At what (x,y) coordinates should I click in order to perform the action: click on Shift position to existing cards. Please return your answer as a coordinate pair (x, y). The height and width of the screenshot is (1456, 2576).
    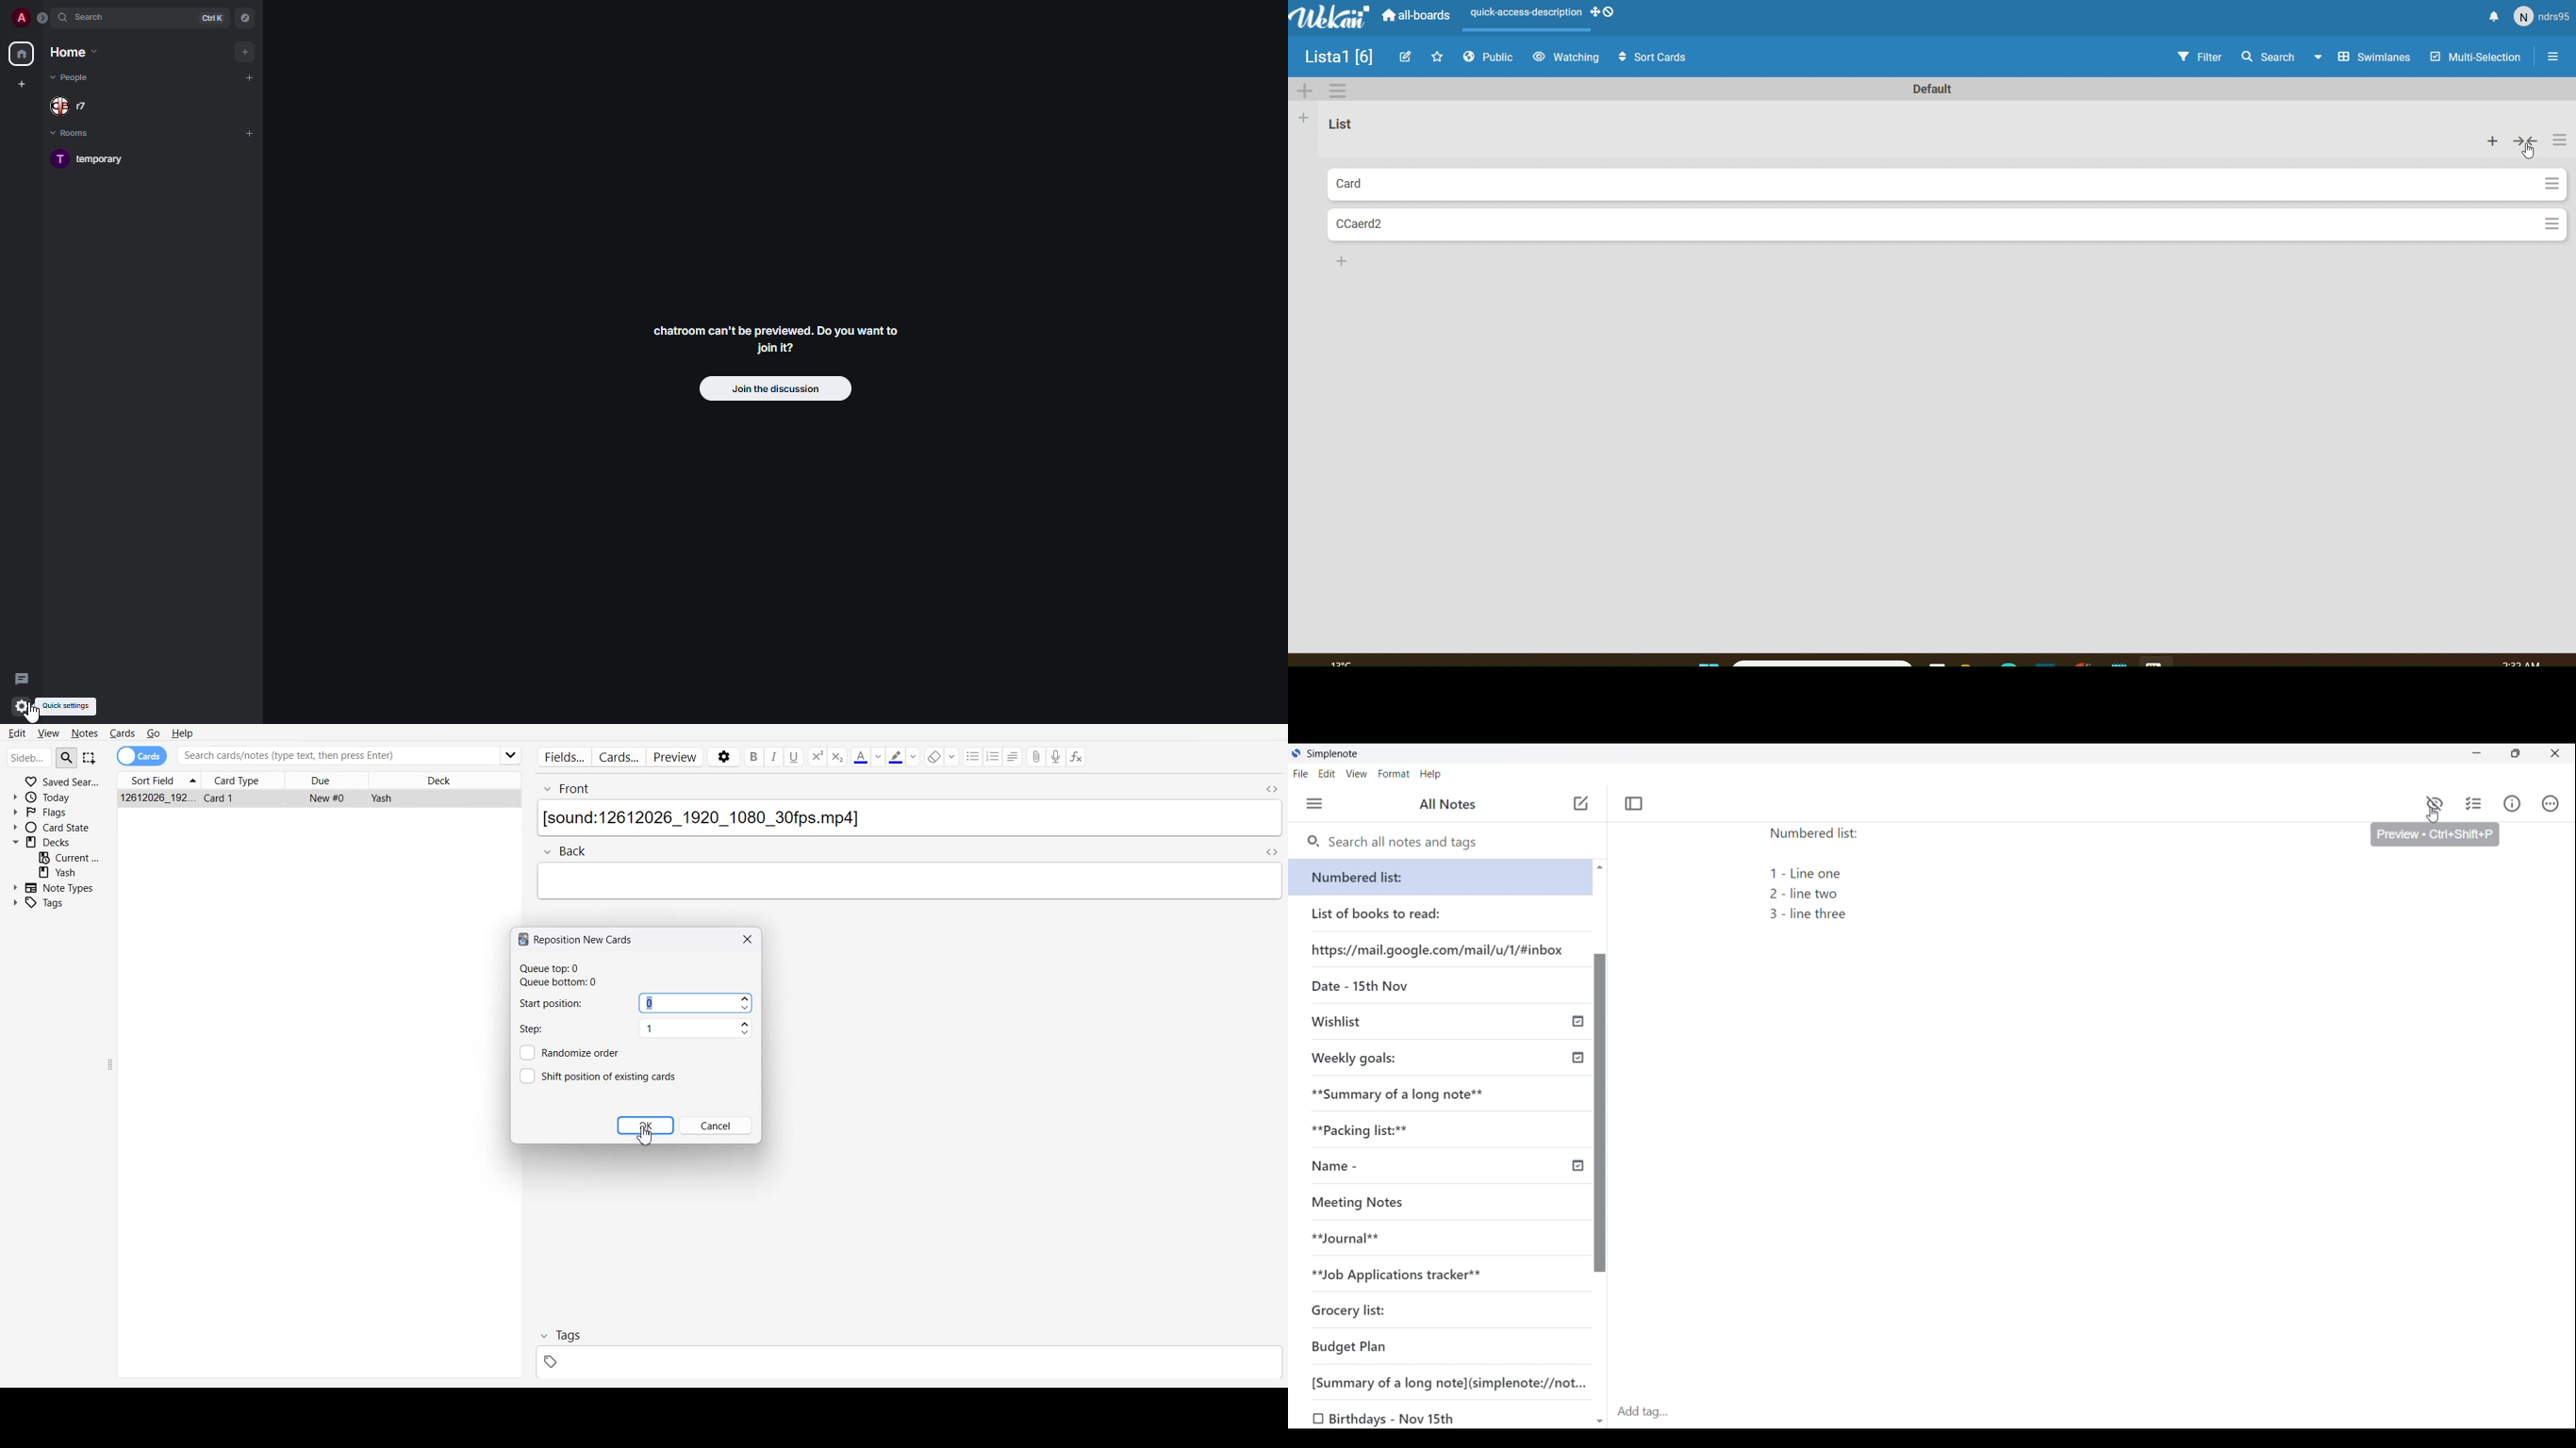
    Looking at the image, I should click on (608, 1075).